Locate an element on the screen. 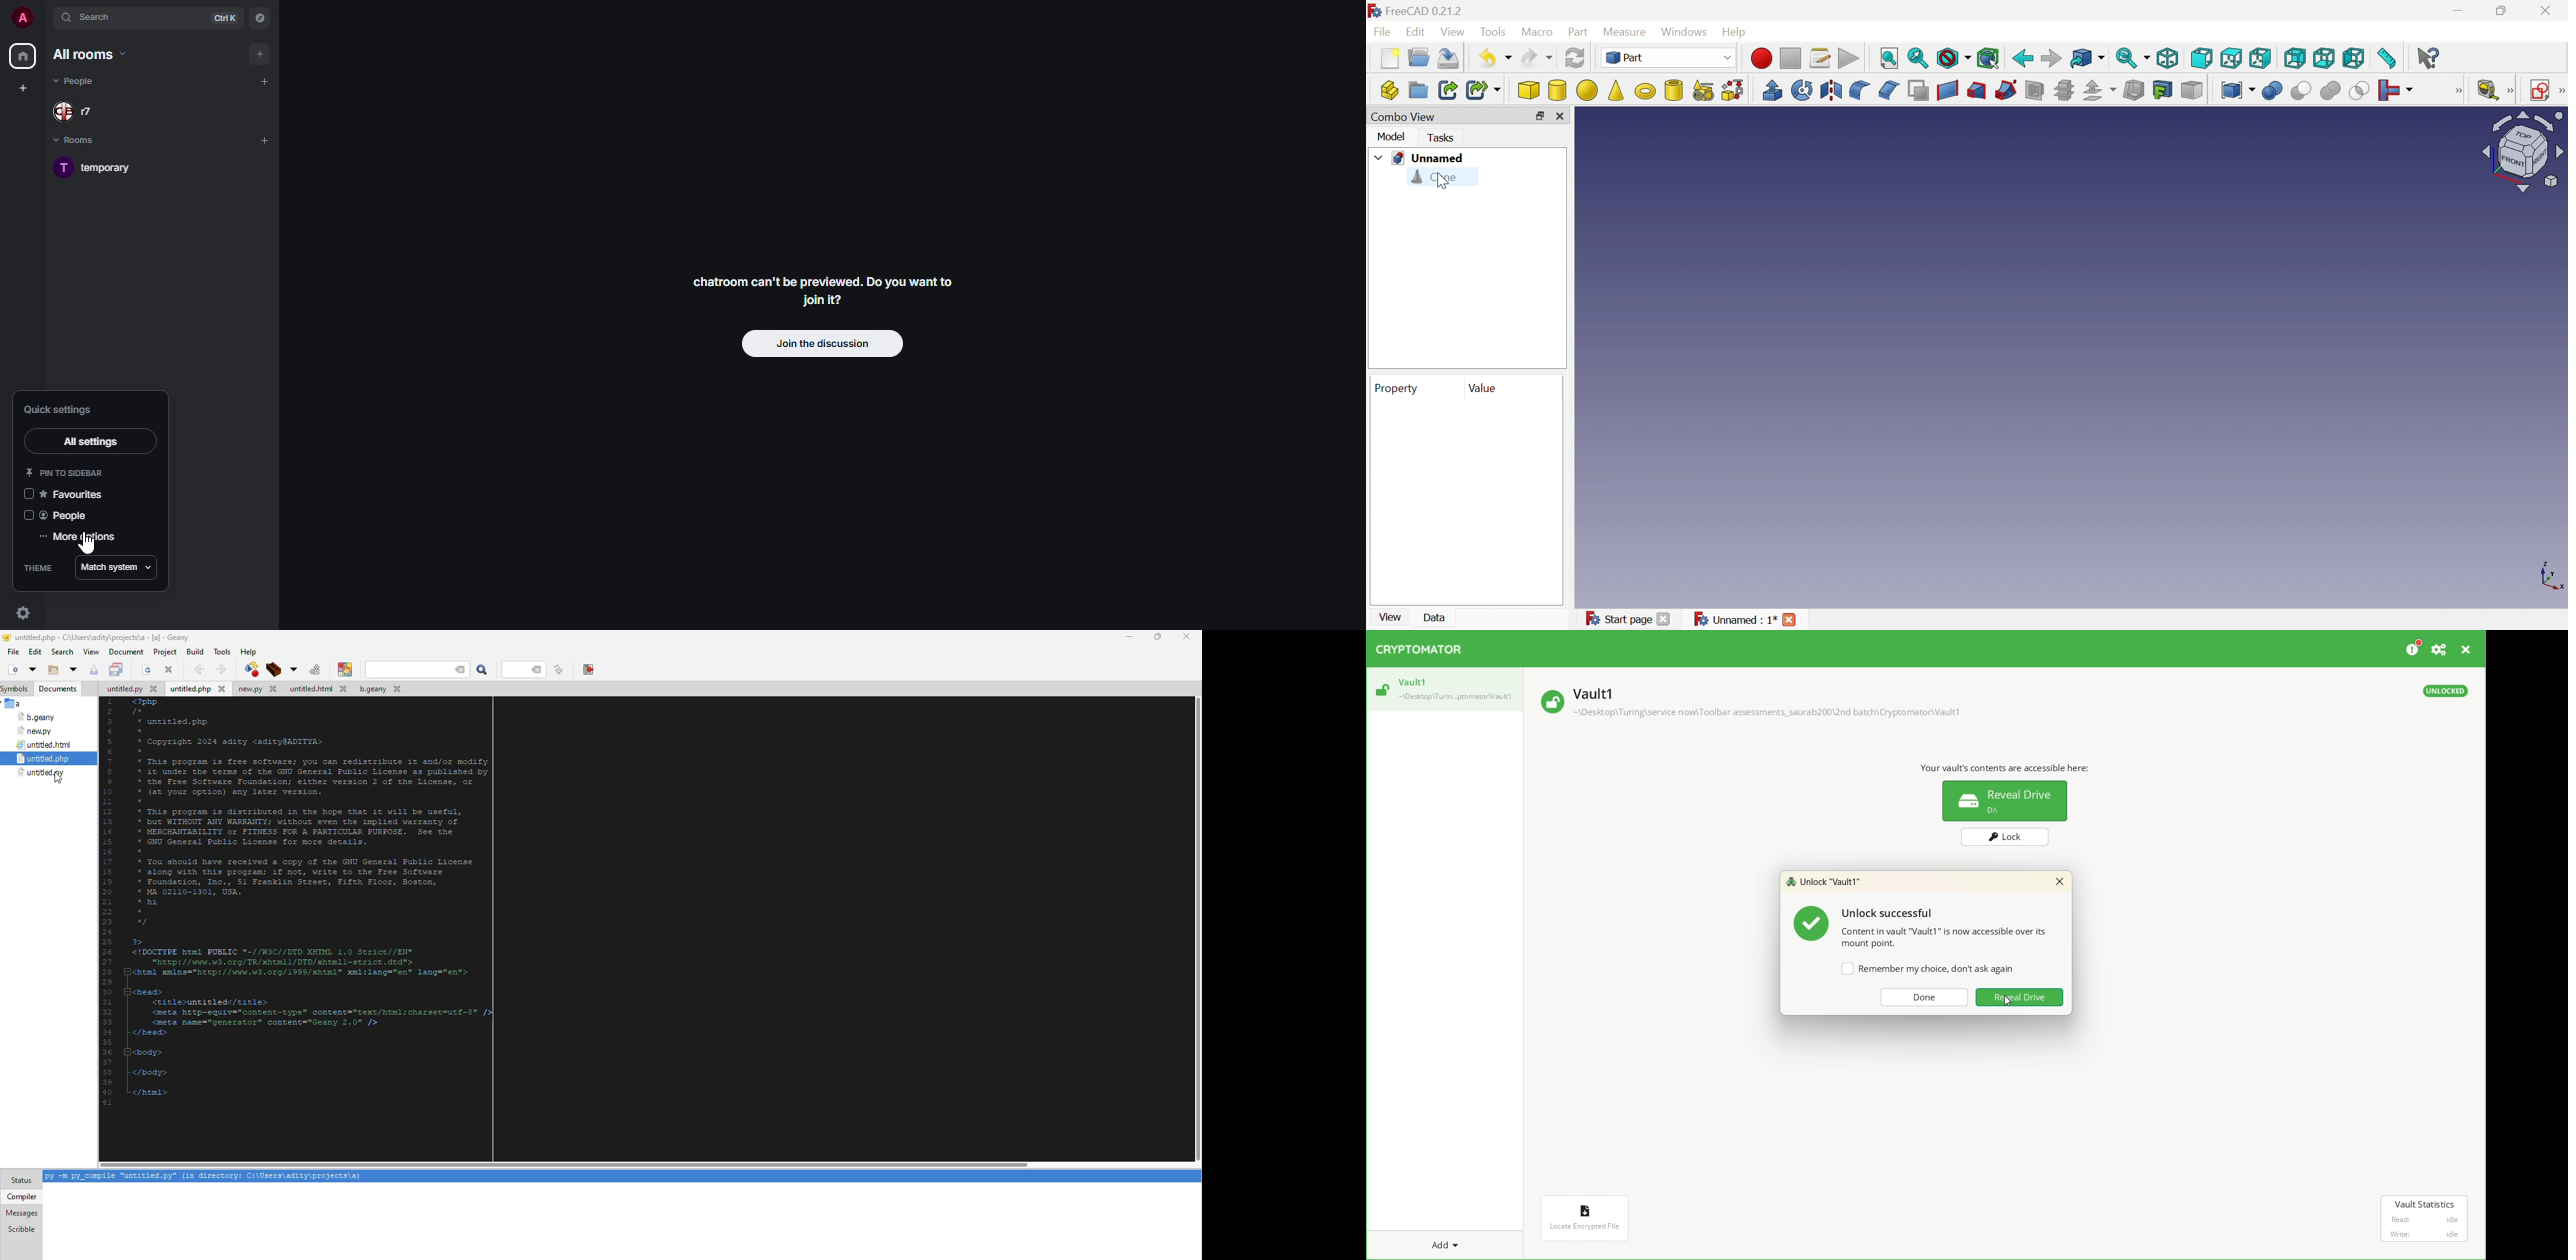 The image size is (2576, 1260). Tools is located at coordinates (1494, 29).